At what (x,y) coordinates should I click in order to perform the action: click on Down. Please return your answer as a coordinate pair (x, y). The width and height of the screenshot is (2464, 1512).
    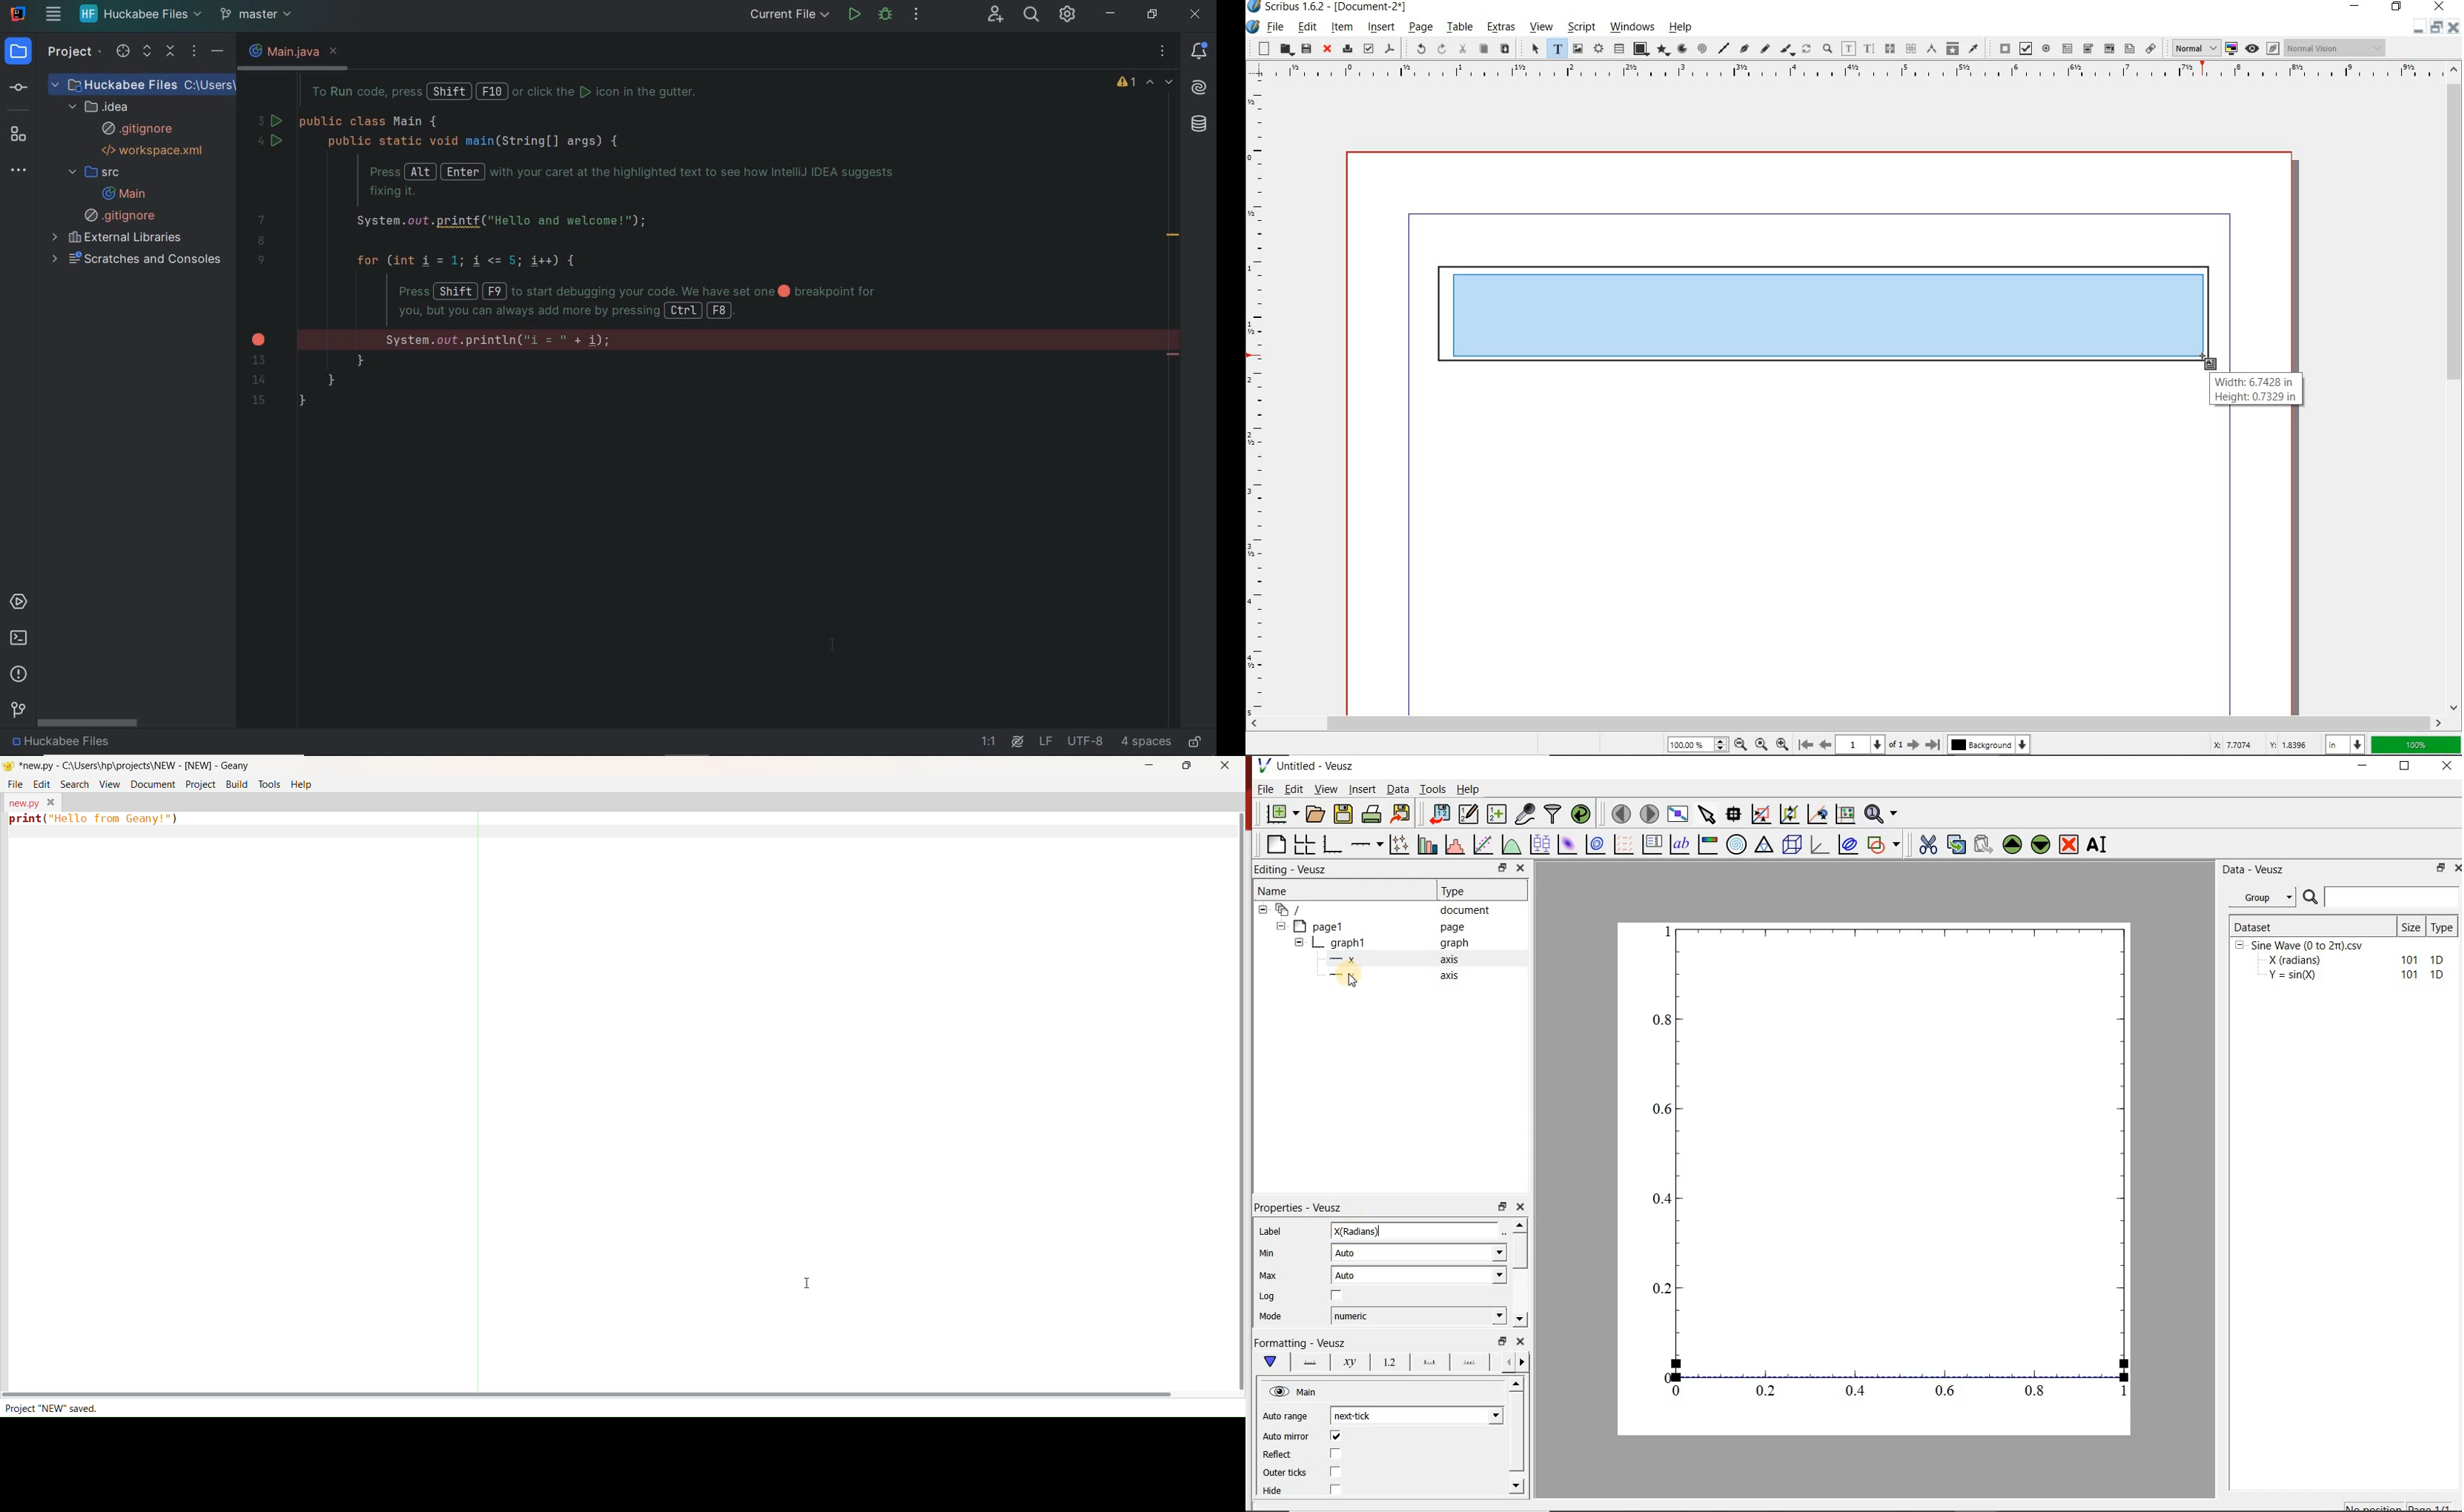
    Looking at the image, I should click on (1520, 1319).